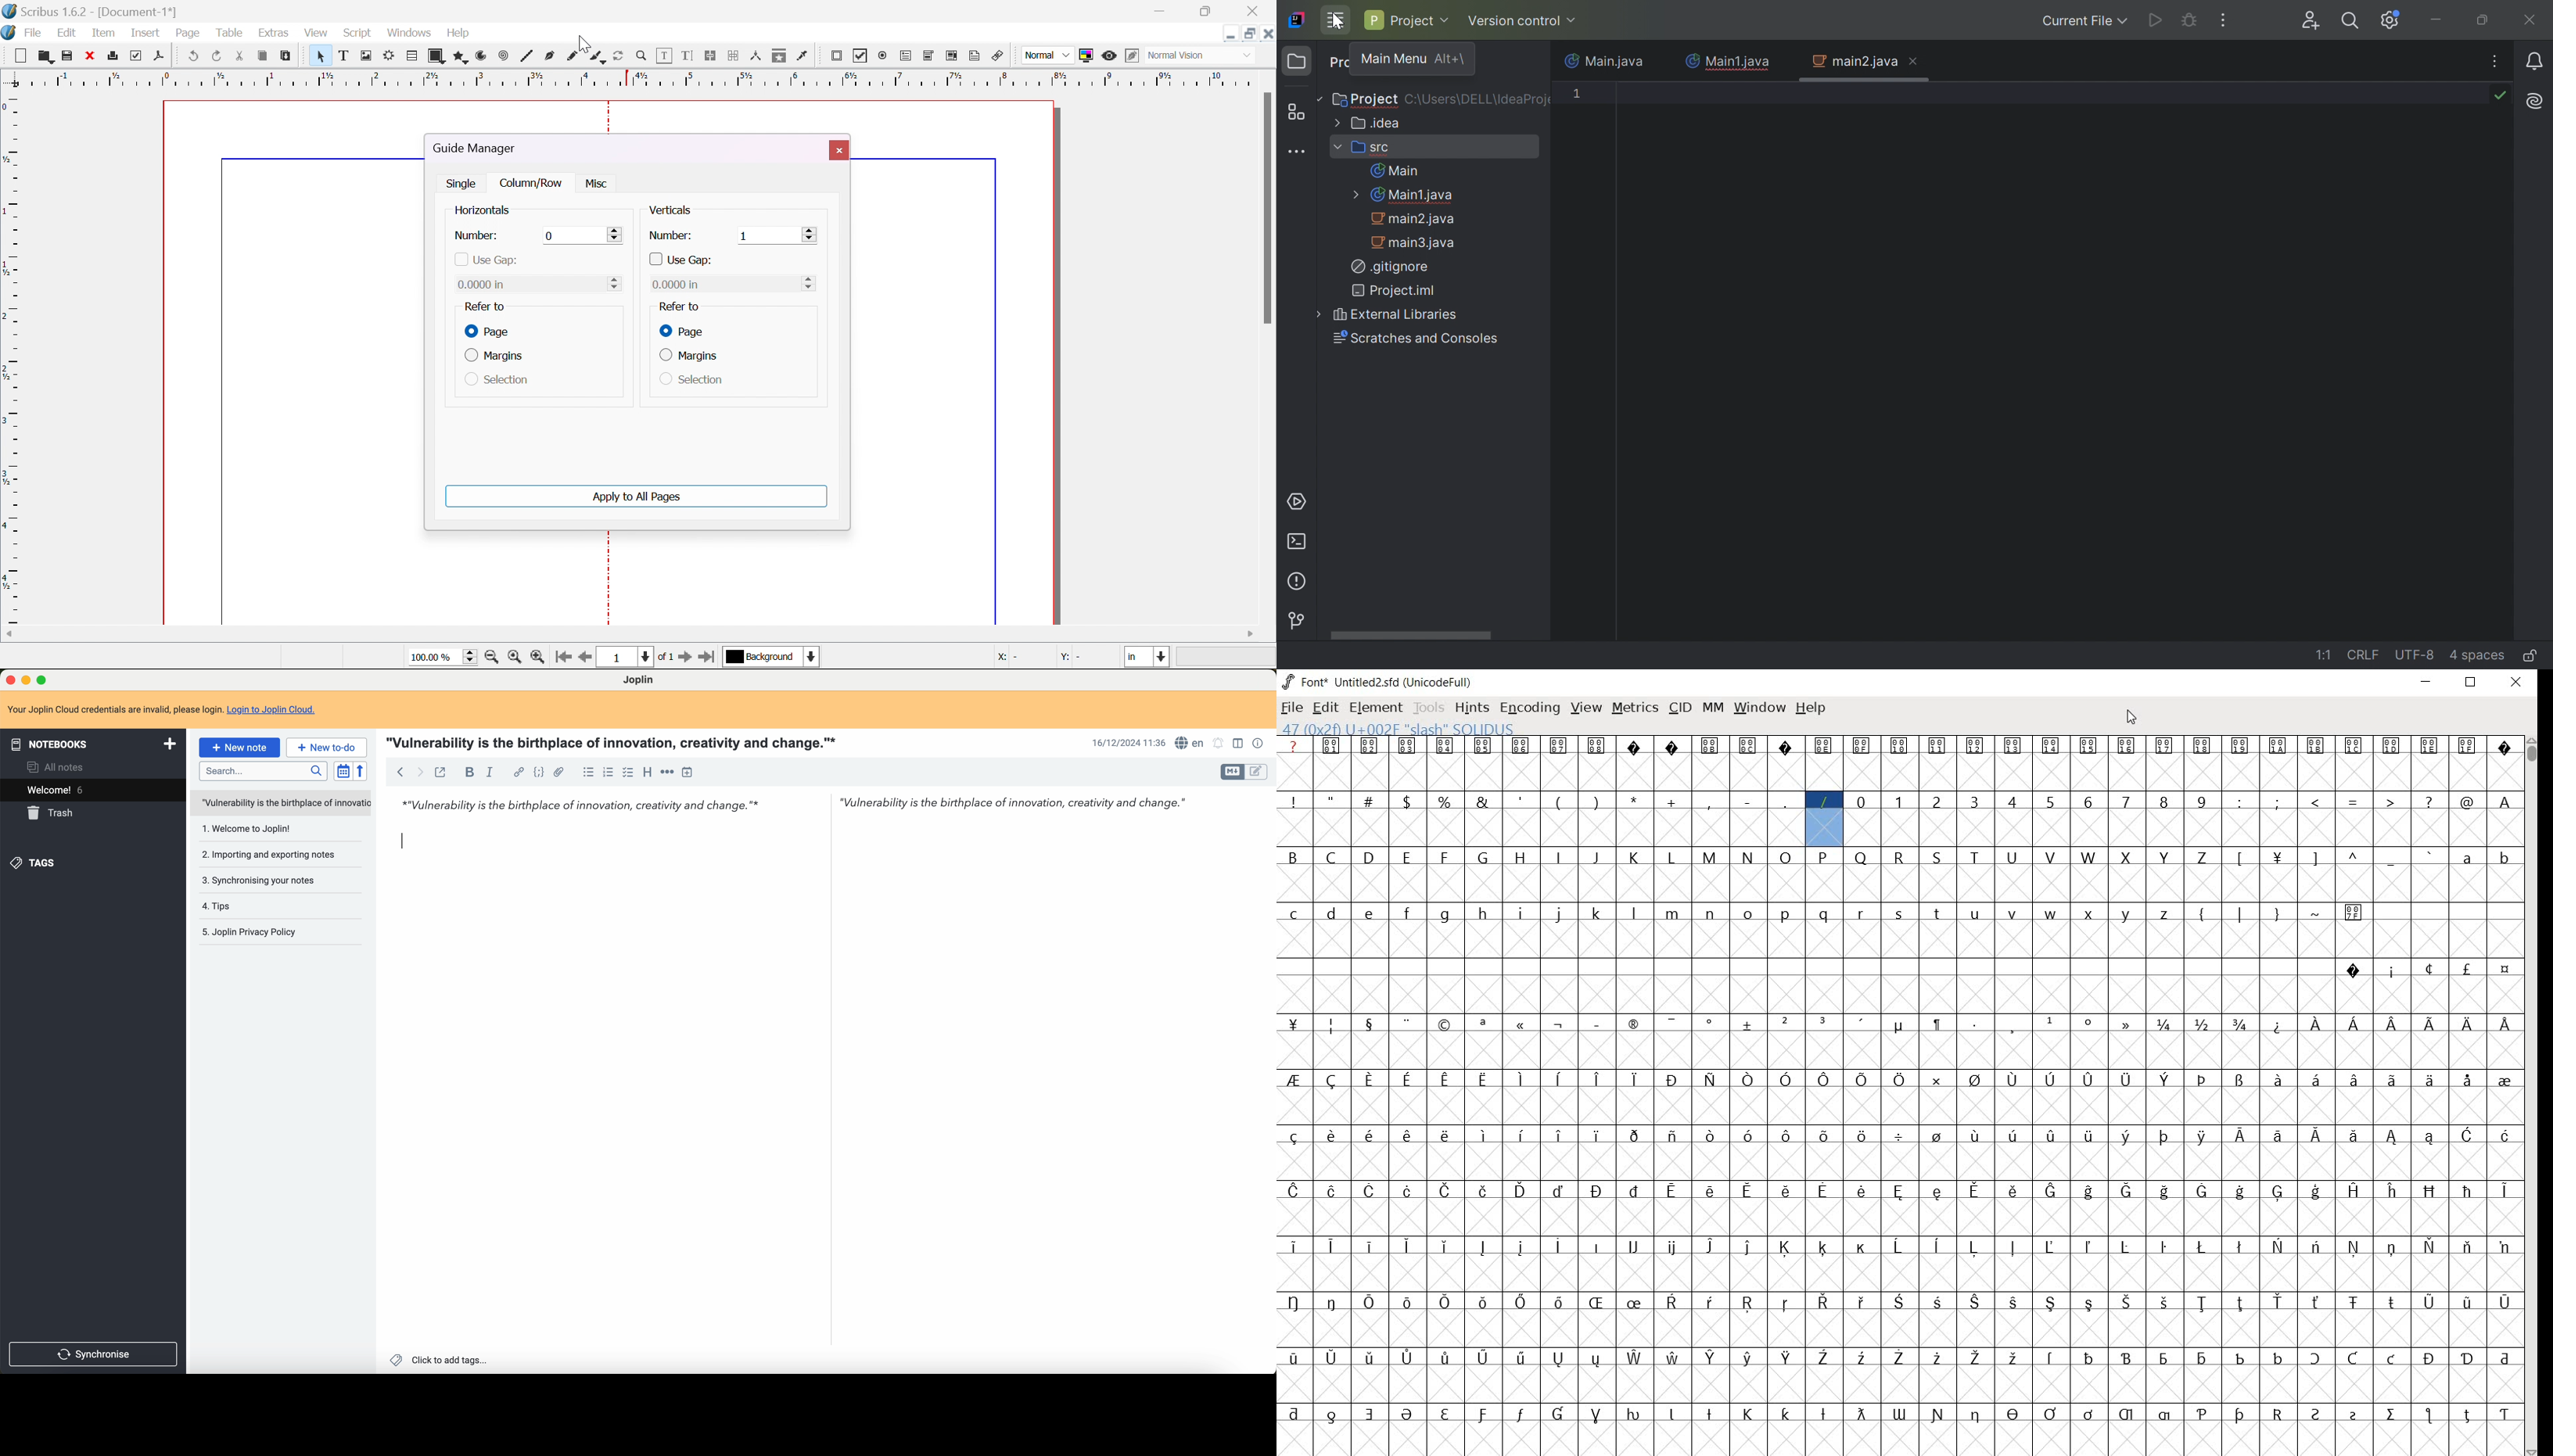 This screenshot has width=2576, height=1456. What do you see at coordinates (1368, 1302) in the screenshot?
I see `glyph` at bounding box center [1368, 1302].